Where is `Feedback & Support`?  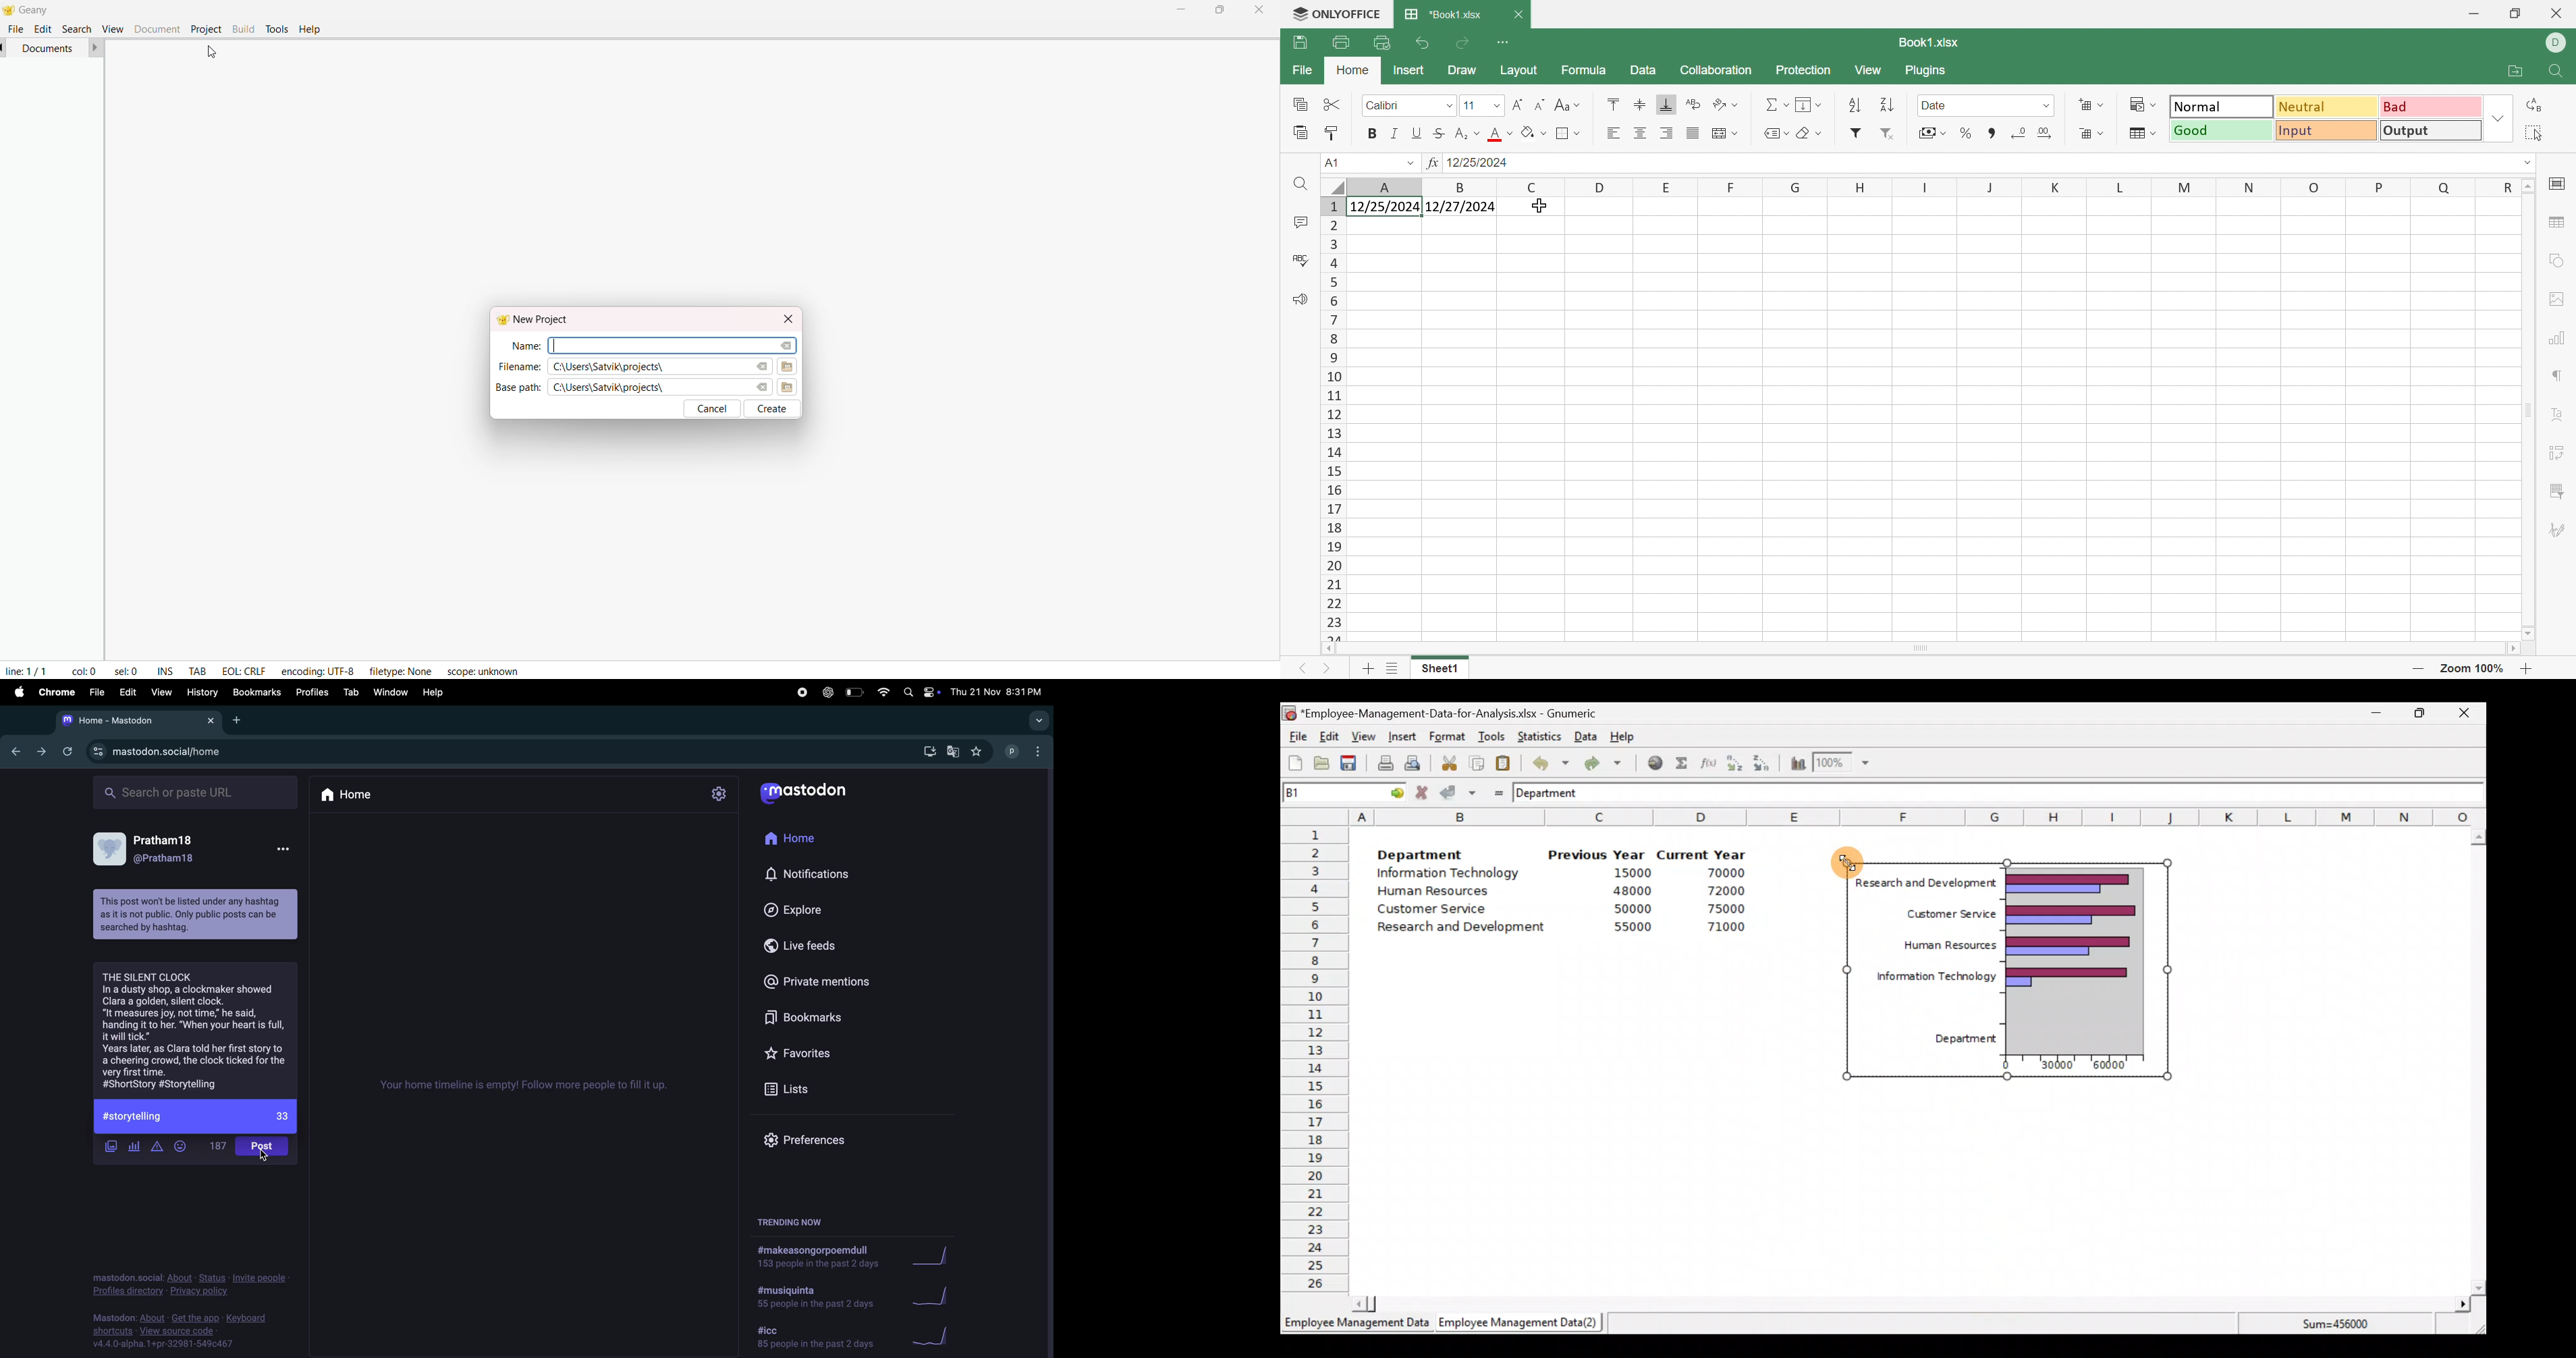
Feedback & Support is located at coordinates (1301, 299).